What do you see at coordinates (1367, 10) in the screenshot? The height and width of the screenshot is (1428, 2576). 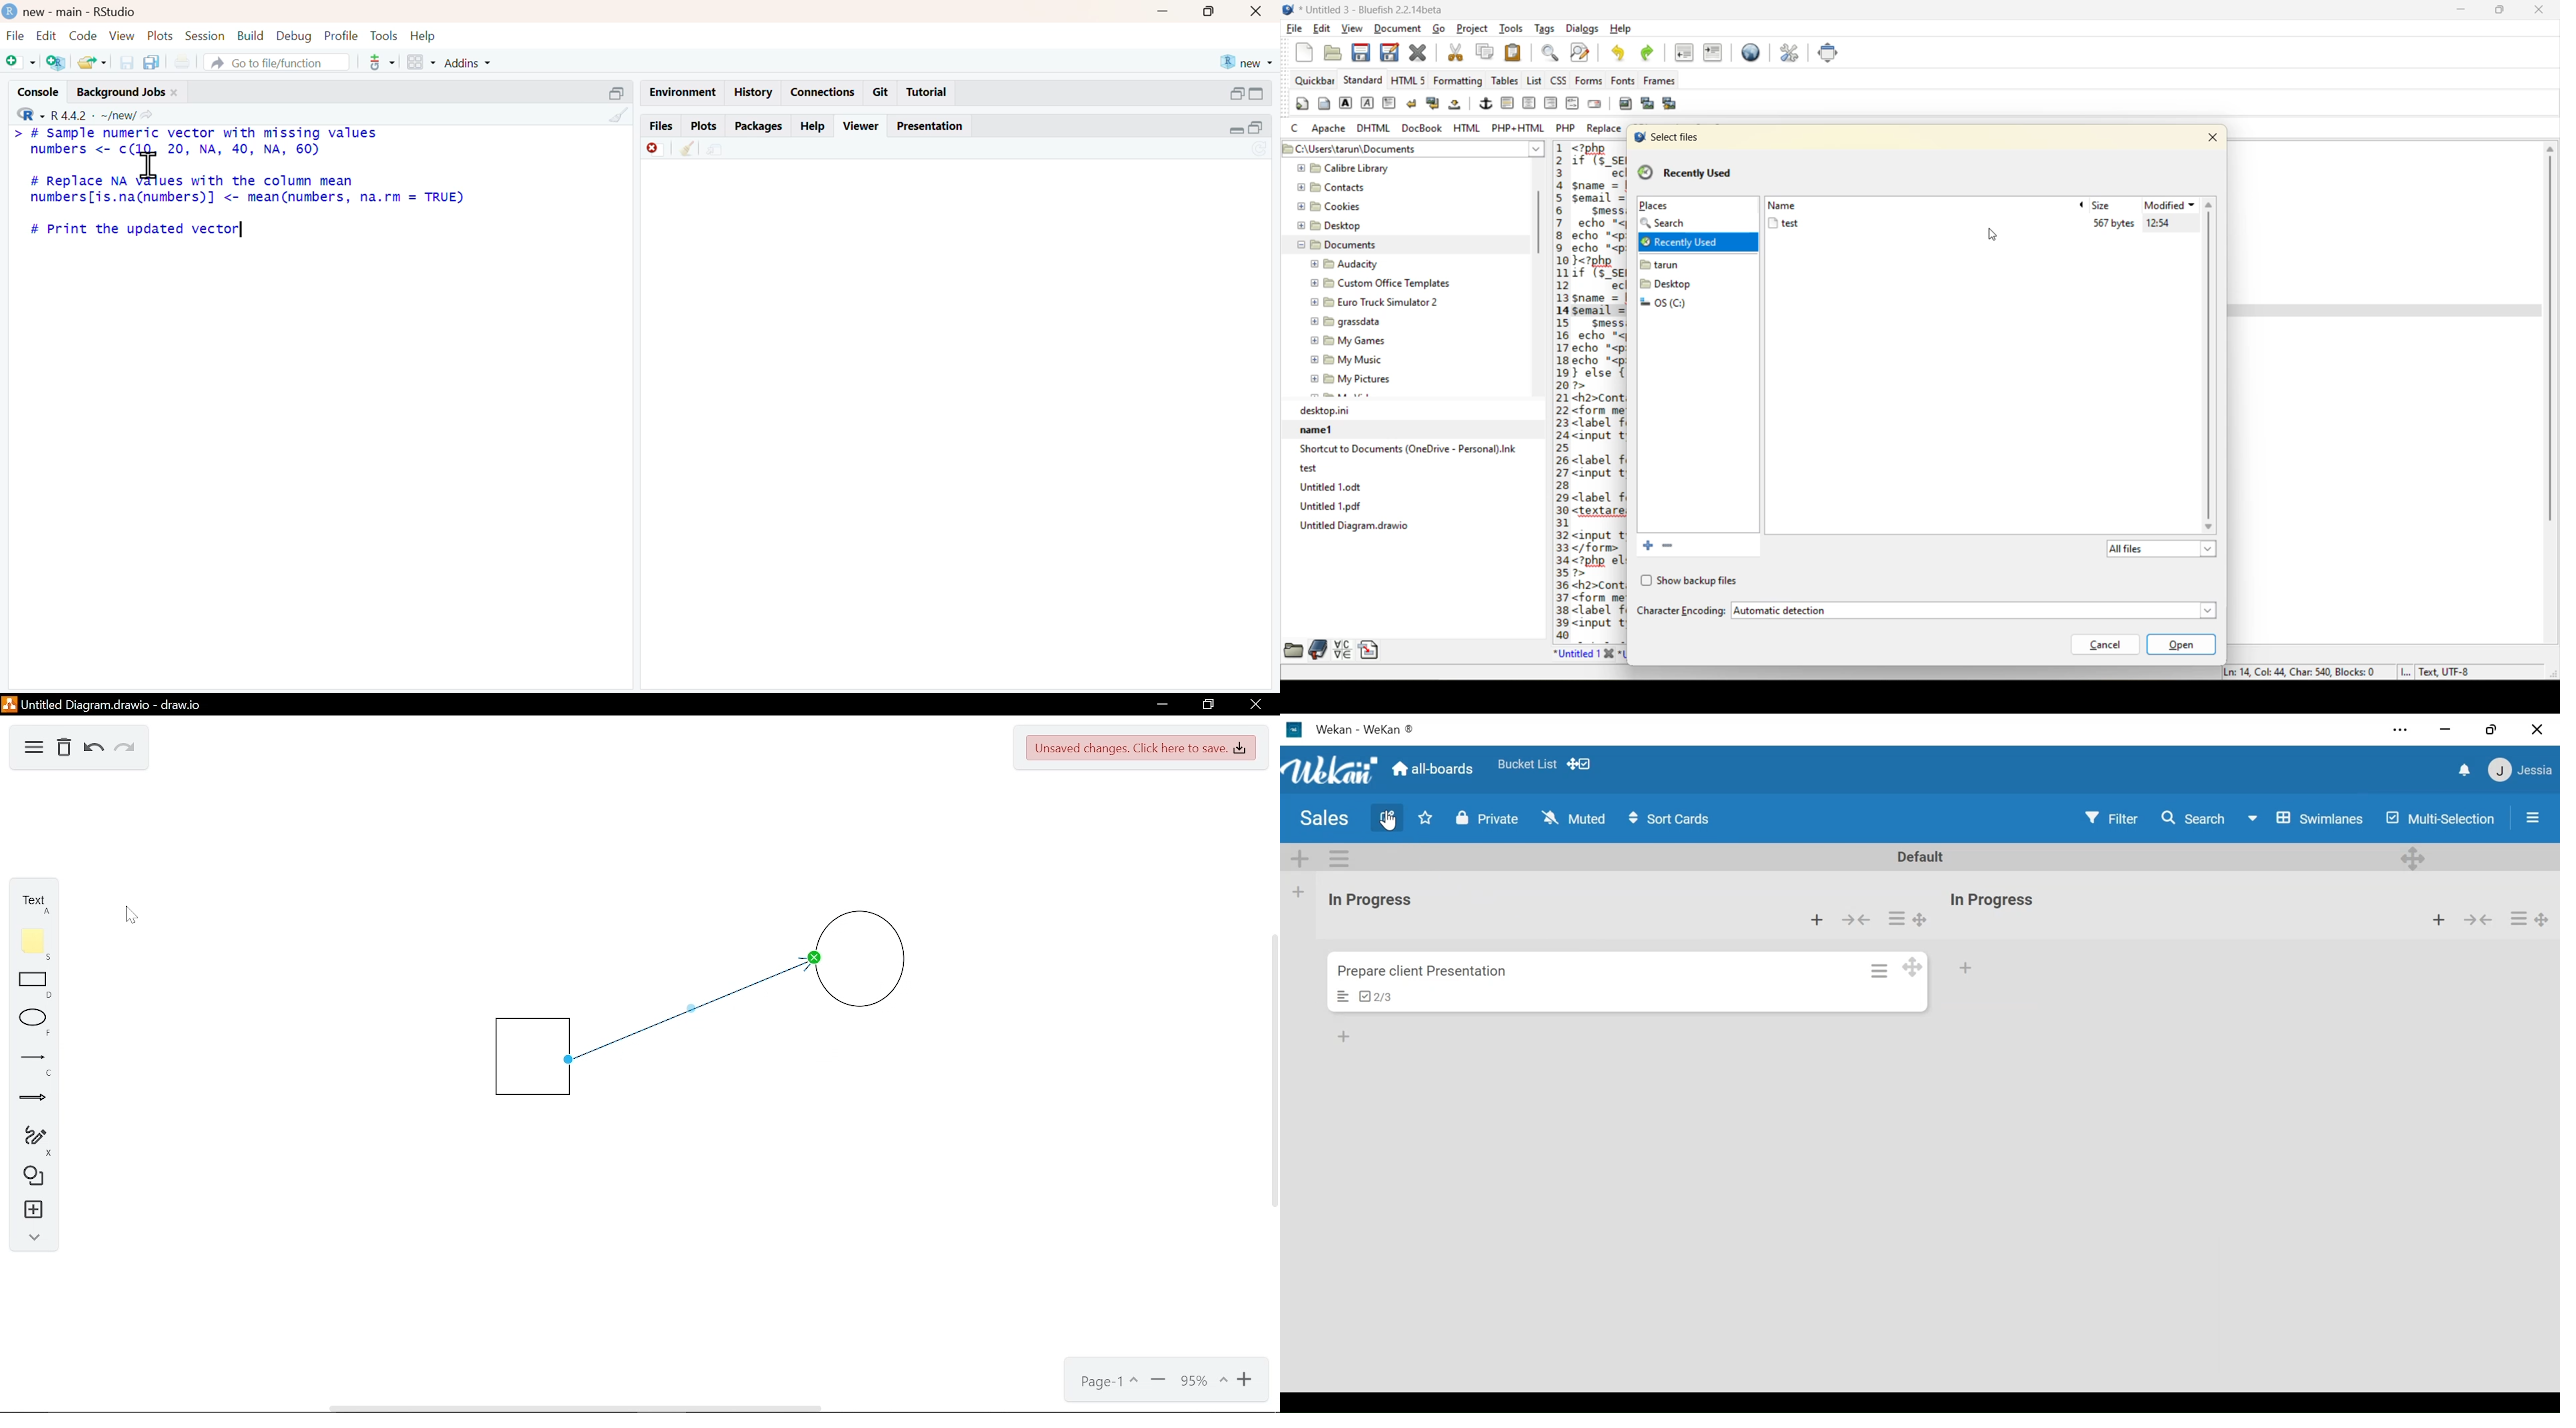 I see `file name and app name` at bounding box center [1367, 10].